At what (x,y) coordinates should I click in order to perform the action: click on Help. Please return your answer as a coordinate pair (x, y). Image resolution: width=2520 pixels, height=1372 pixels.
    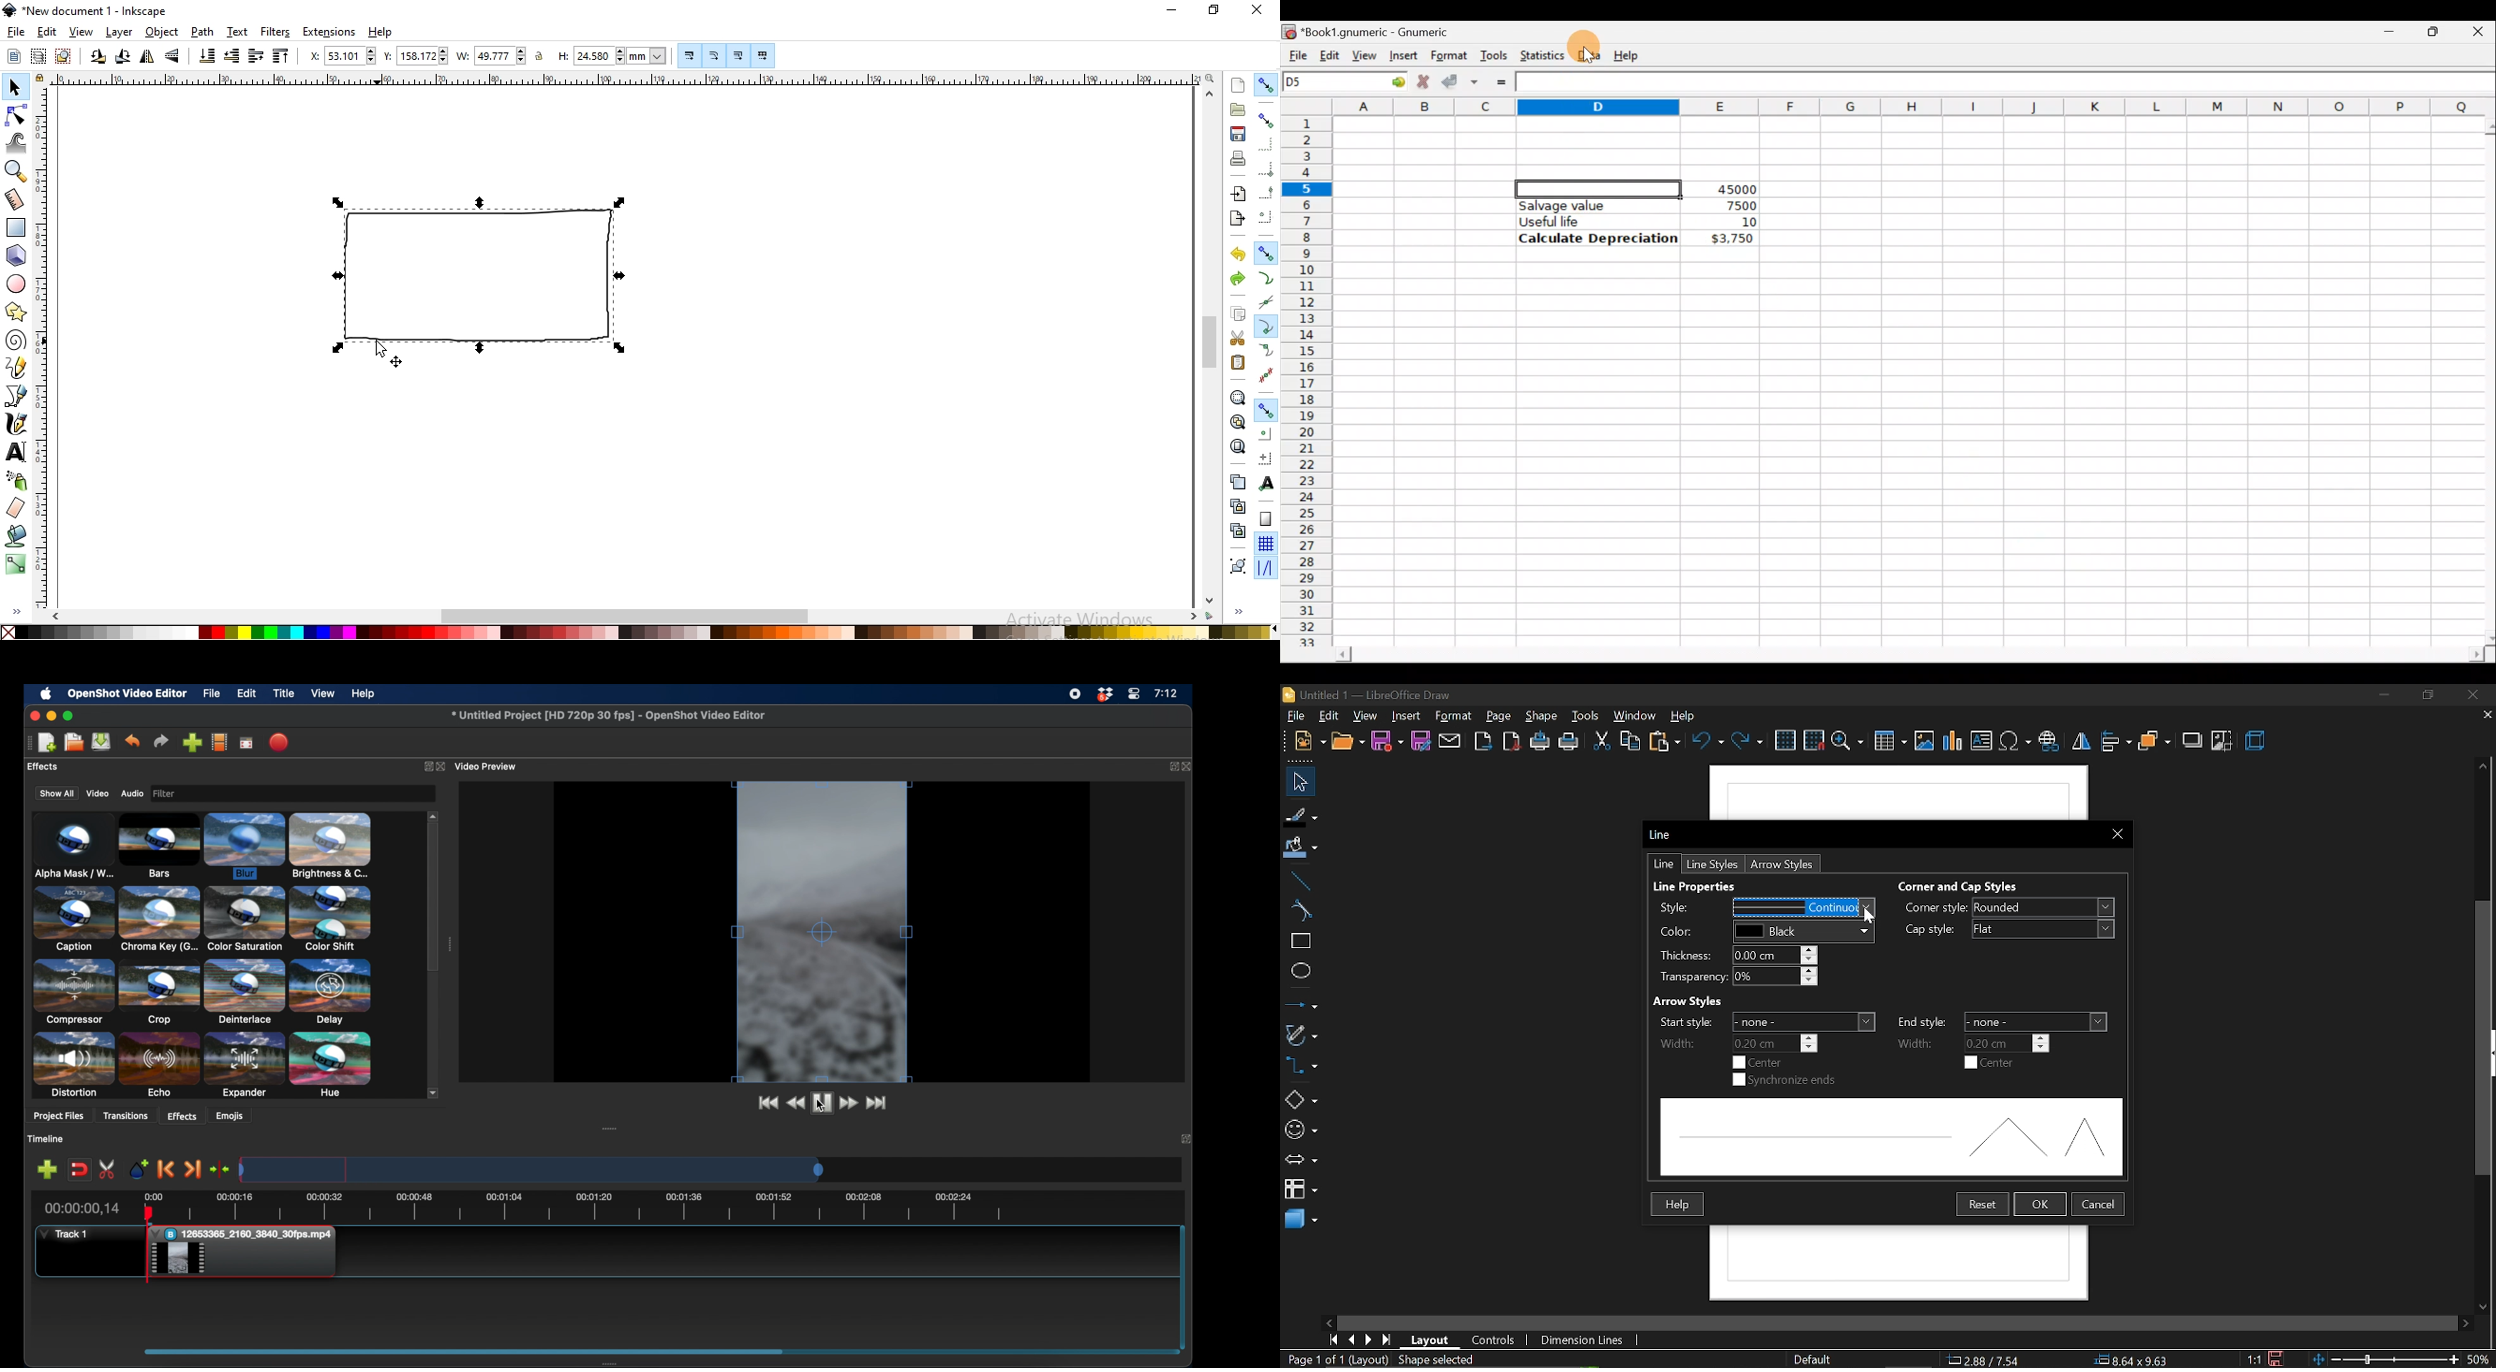
    Looking at the image, I should click on (1679, 1205).